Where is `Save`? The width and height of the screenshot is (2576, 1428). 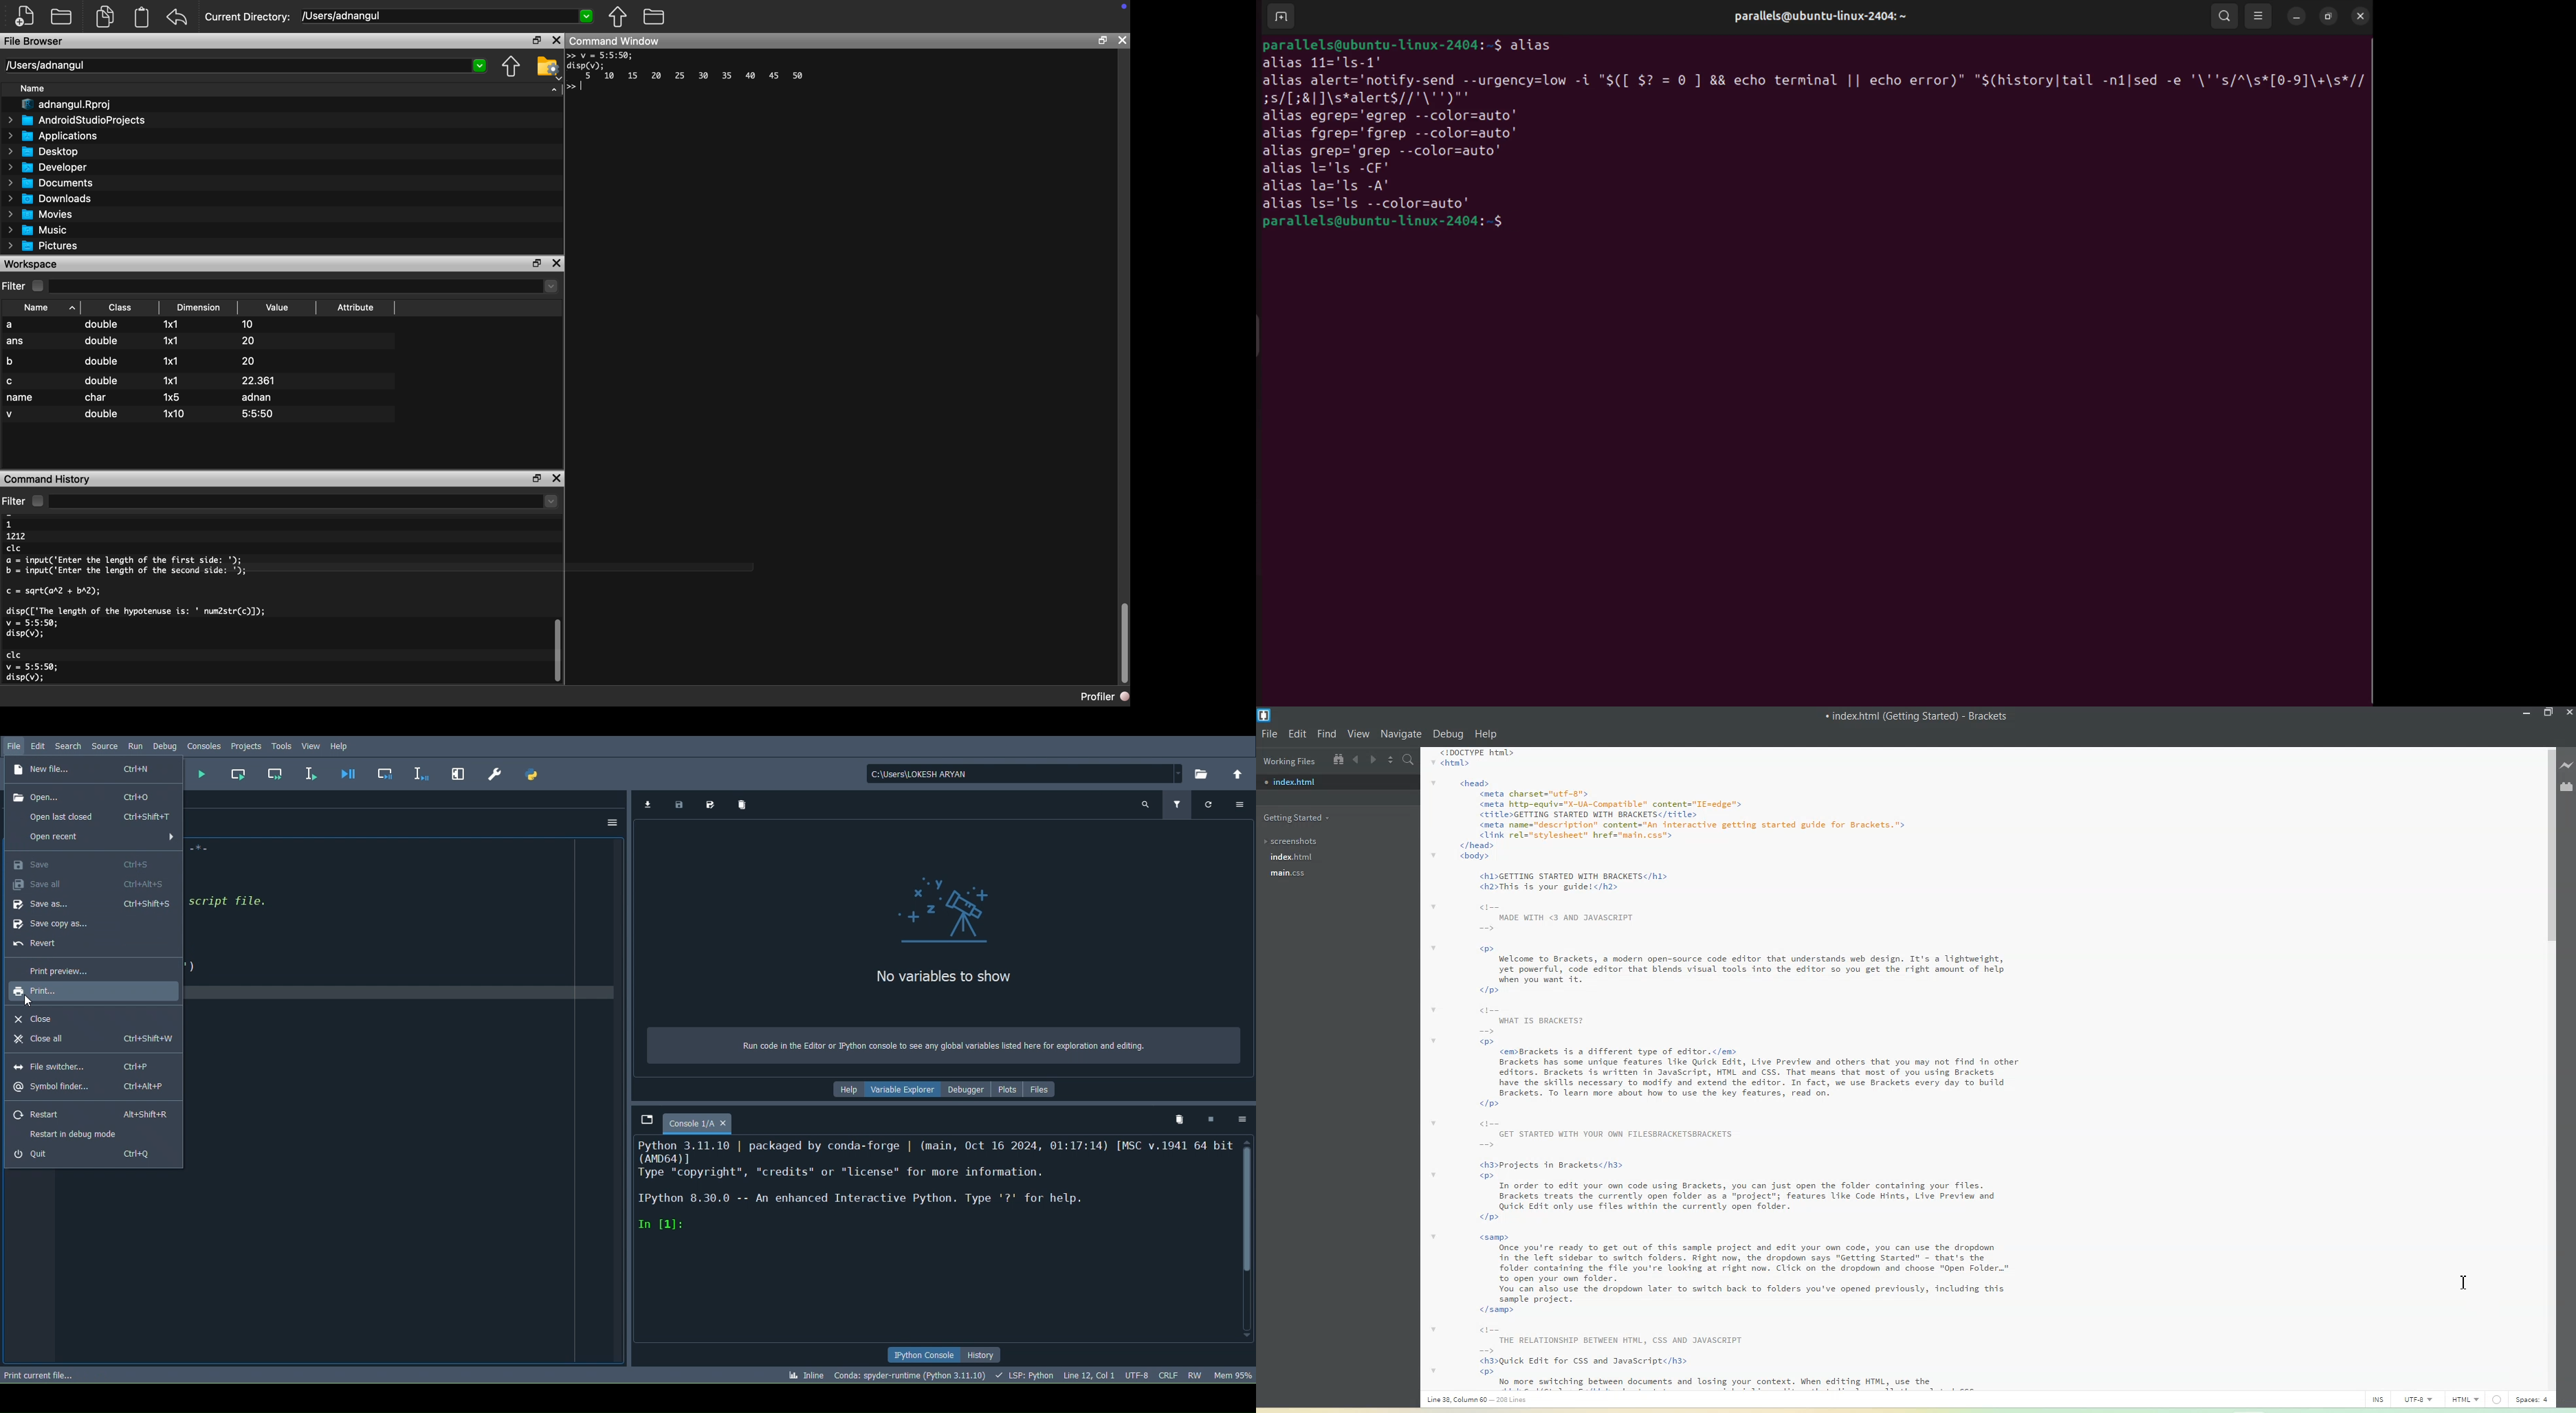 Save is located at coordinates (82, 863).